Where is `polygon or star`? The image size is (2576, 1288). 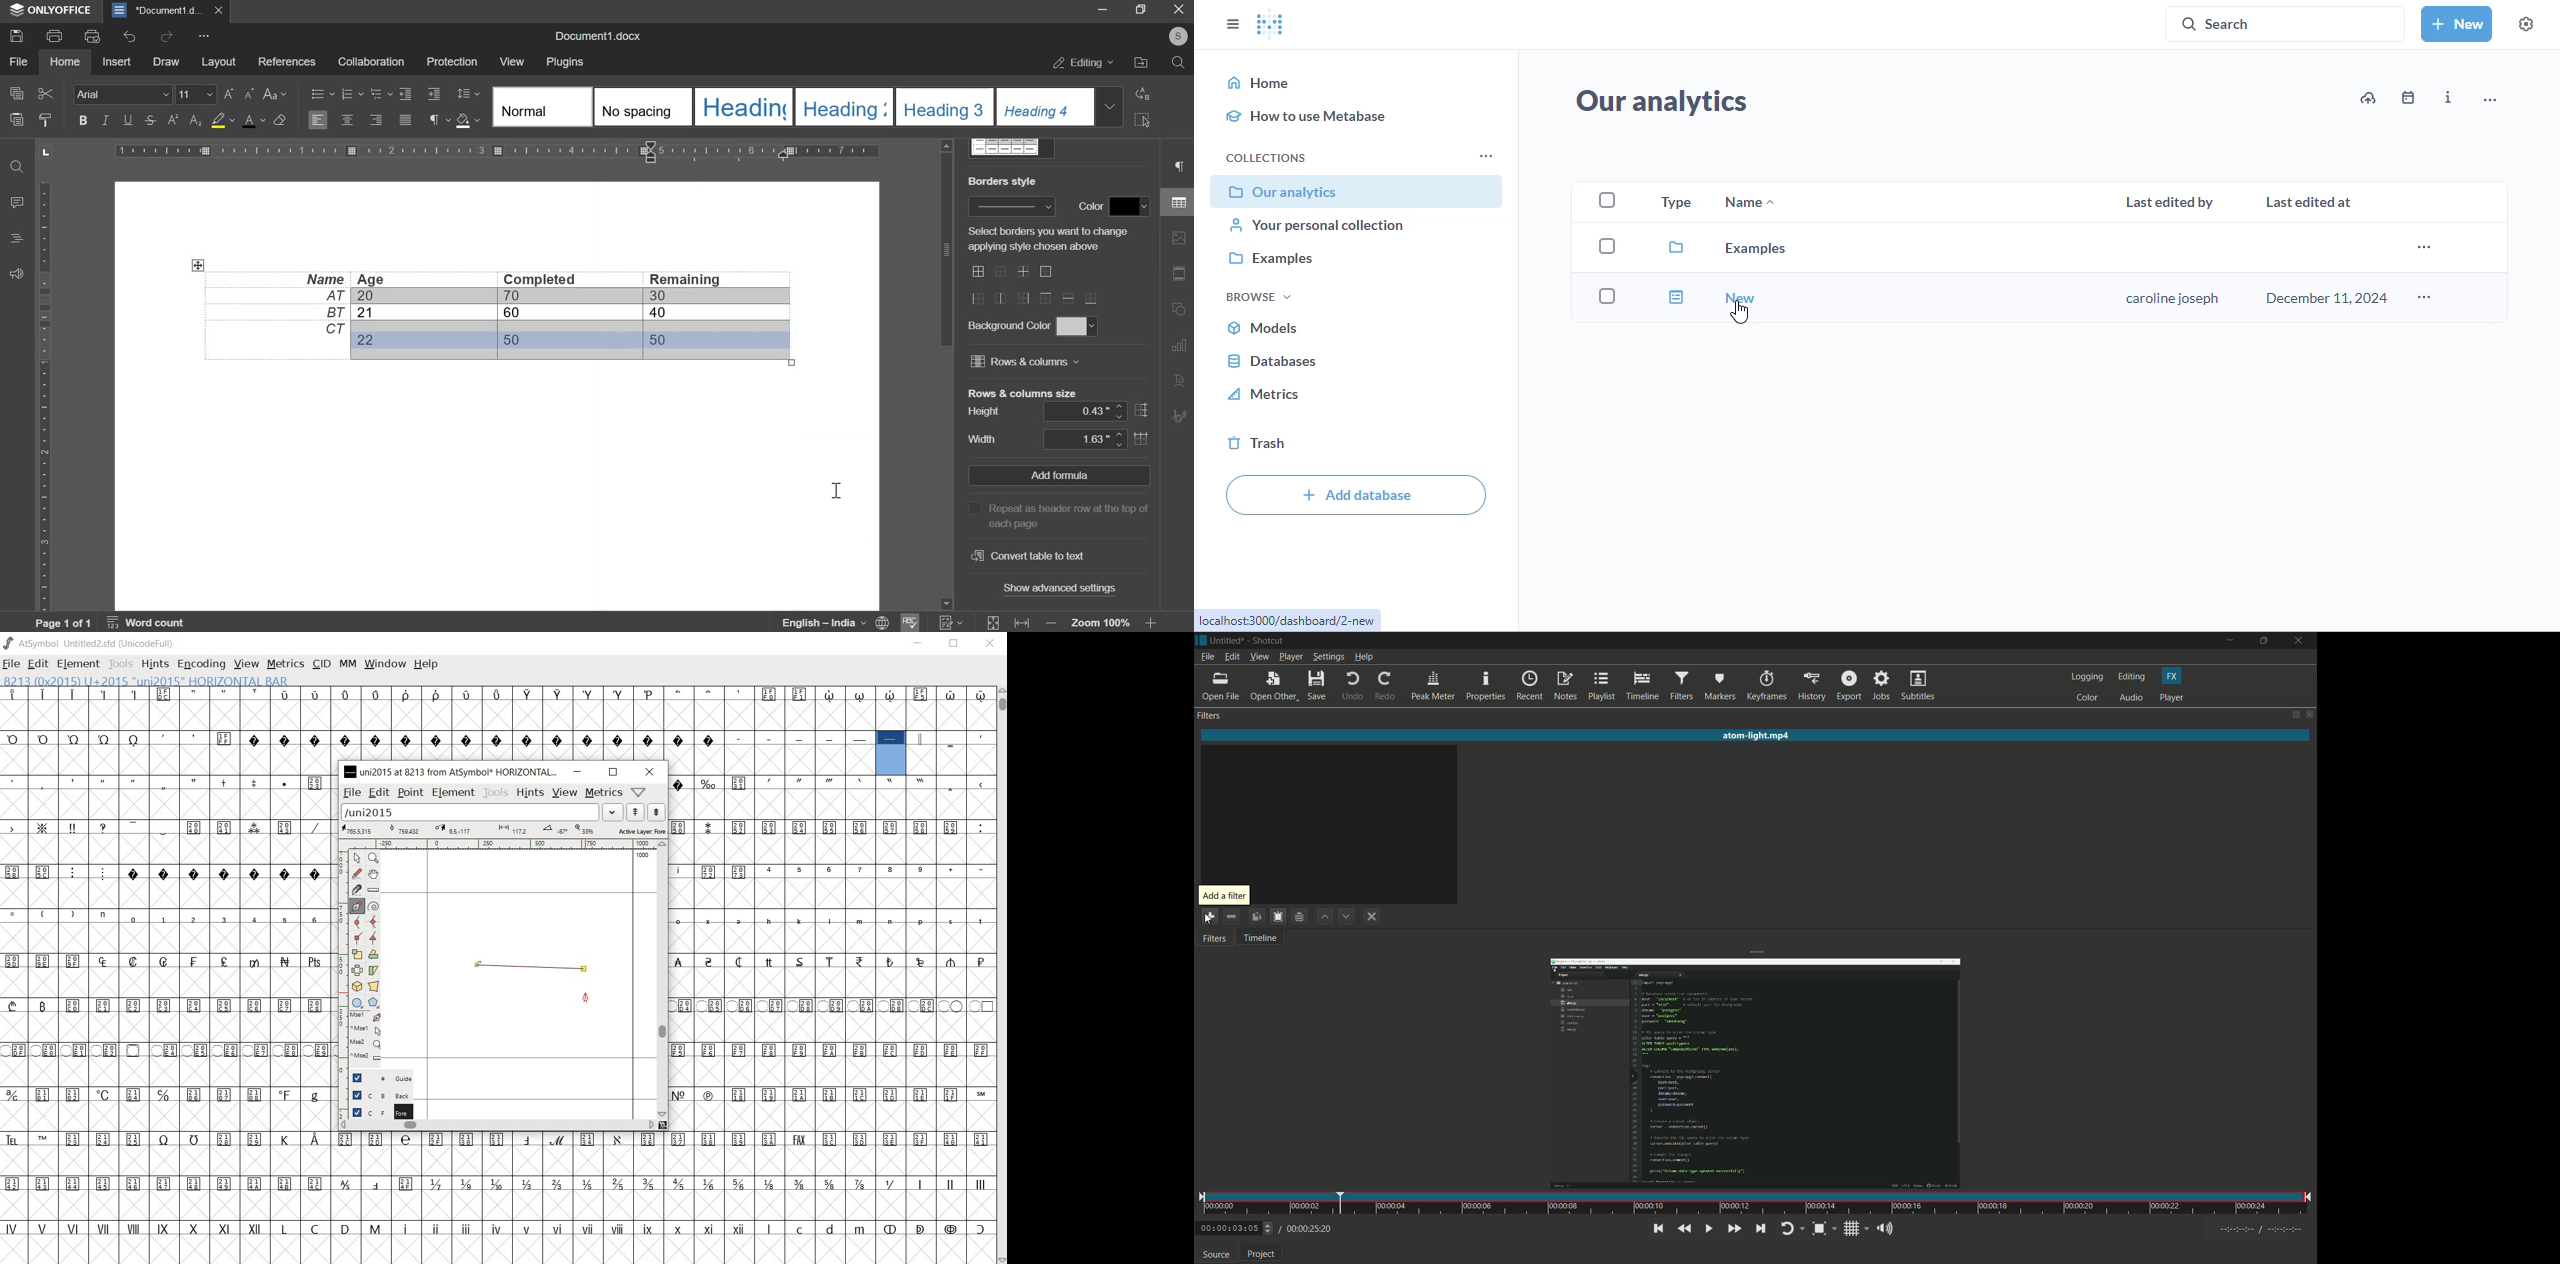
polygon or star is located at coordinates (374, 1002).